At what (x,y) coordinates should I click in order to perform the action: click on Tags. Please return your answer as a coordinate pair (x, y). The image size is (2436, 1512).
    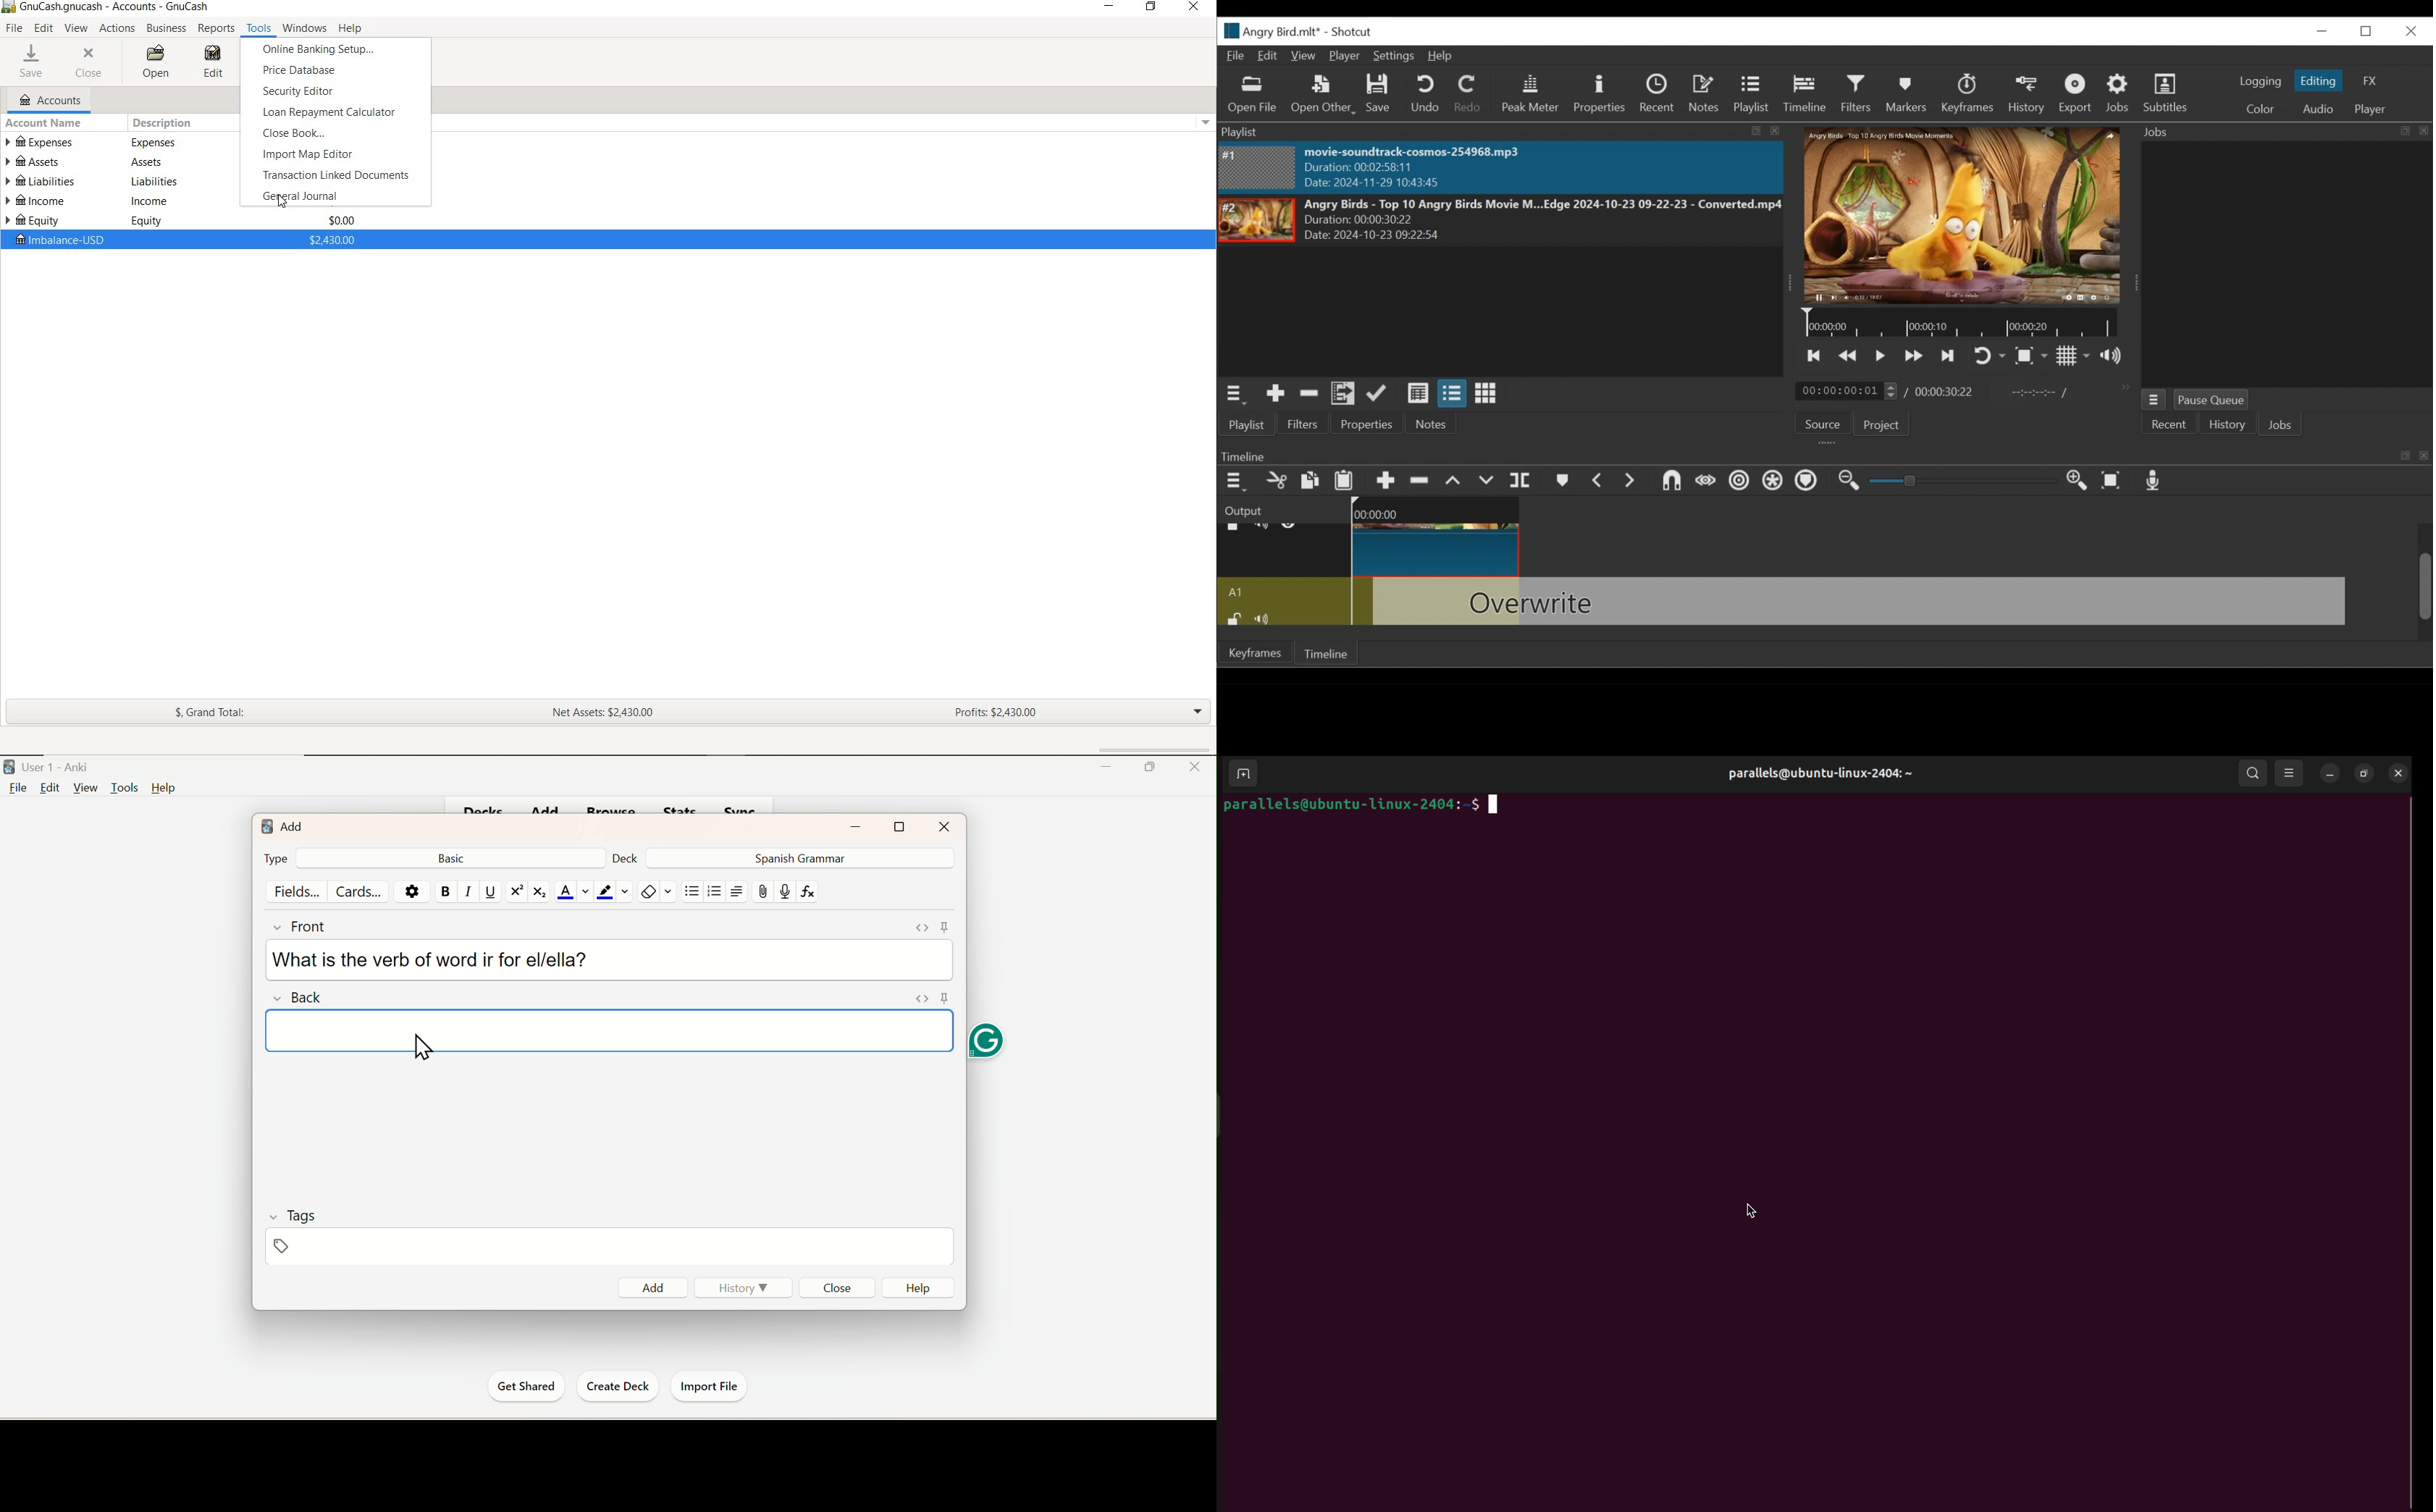
    Looking at the image, I should click on (297, 1216).